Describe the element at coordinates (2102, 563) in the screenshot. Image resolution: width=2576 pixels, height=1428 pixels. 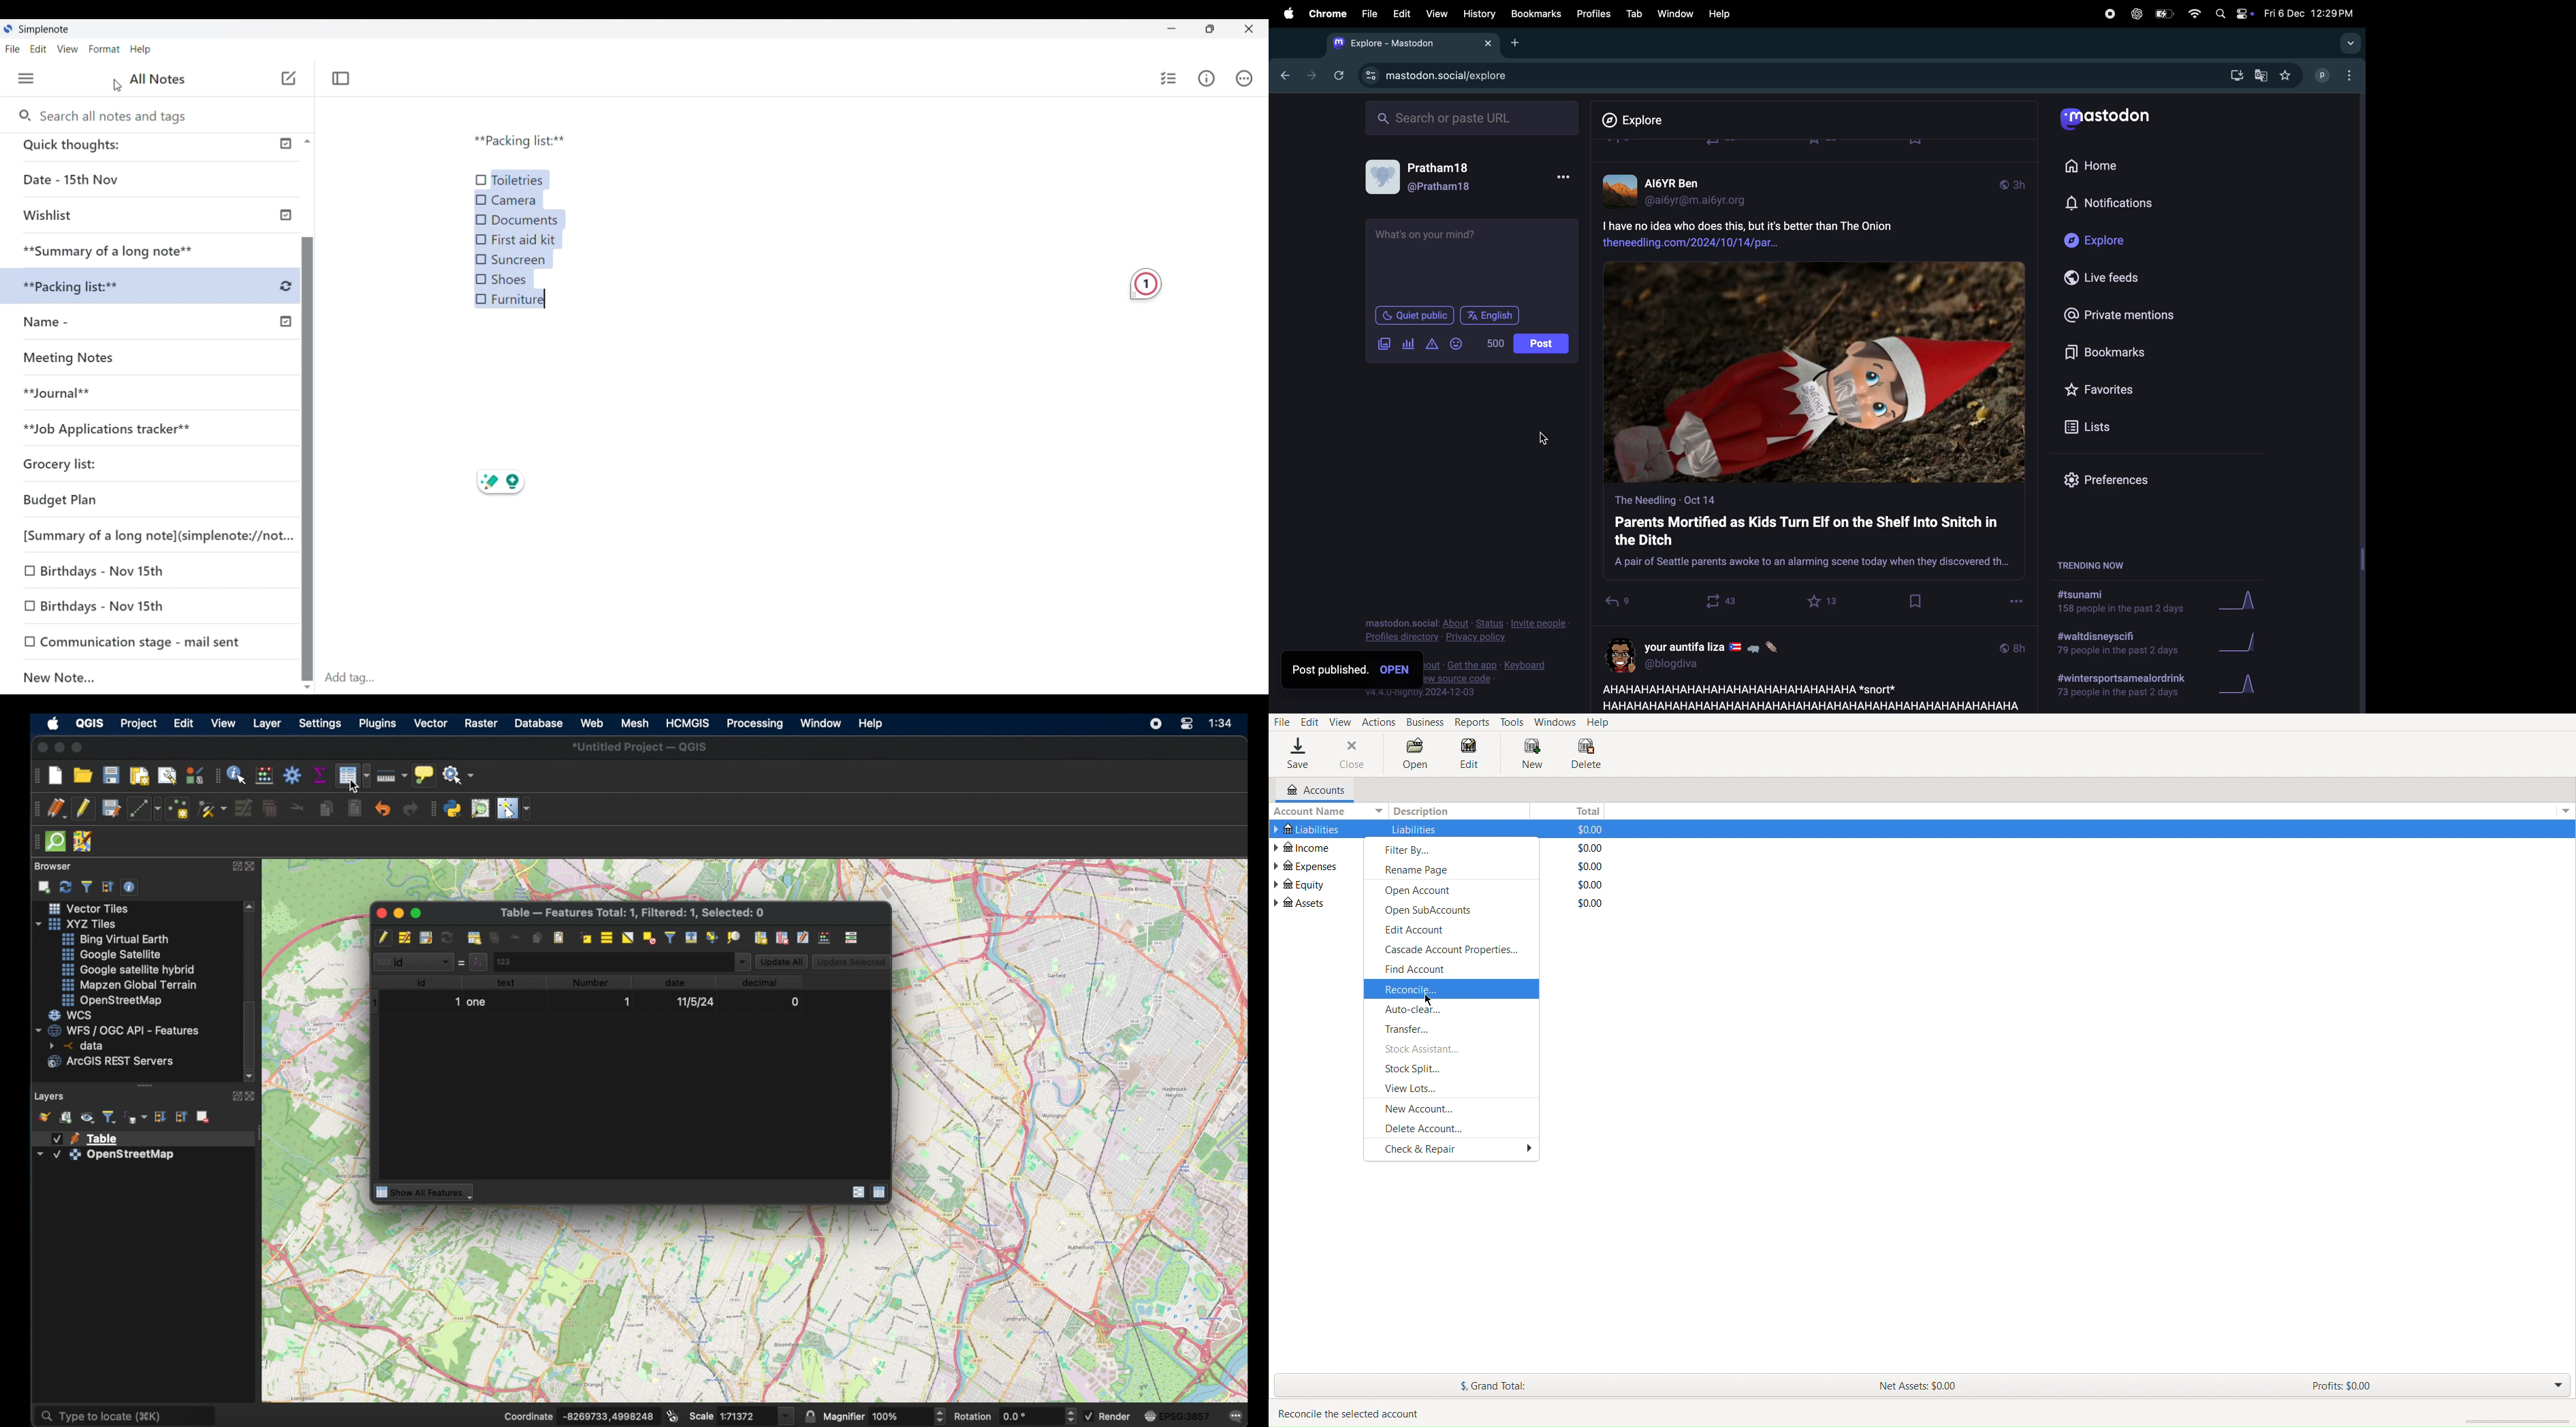
I see `trending now` at that location.